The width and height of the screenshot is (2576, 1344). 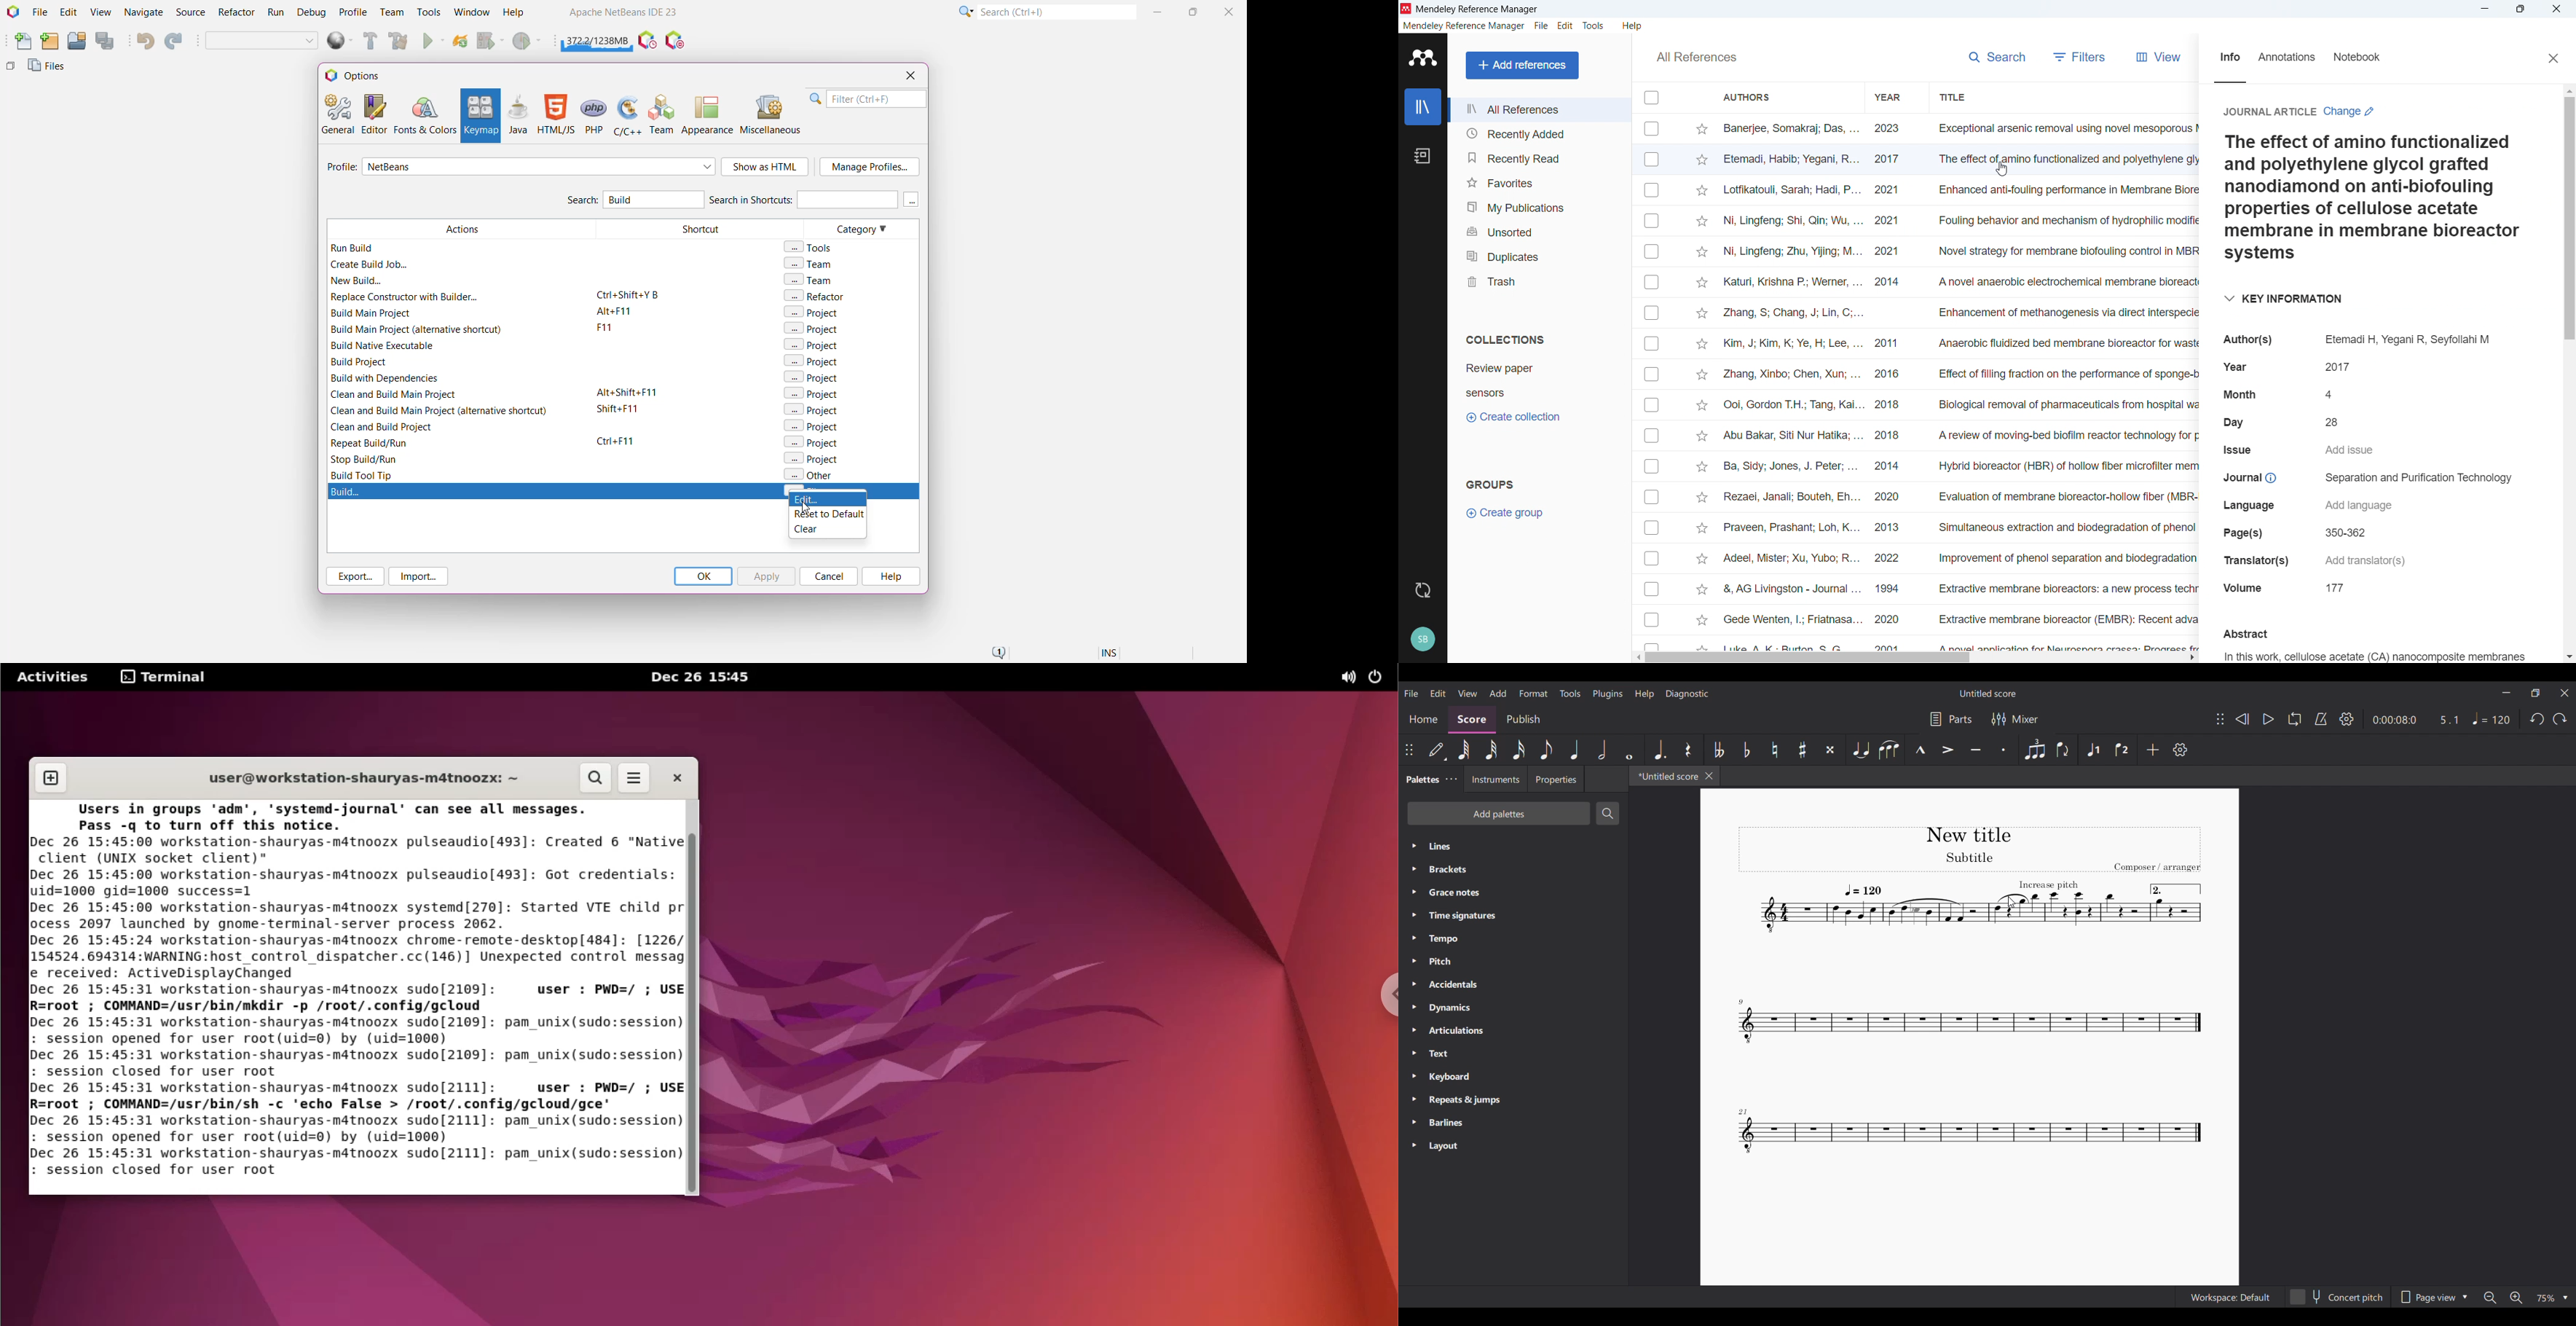 I want to click on Untitled score, so click(x=1988, y=693).